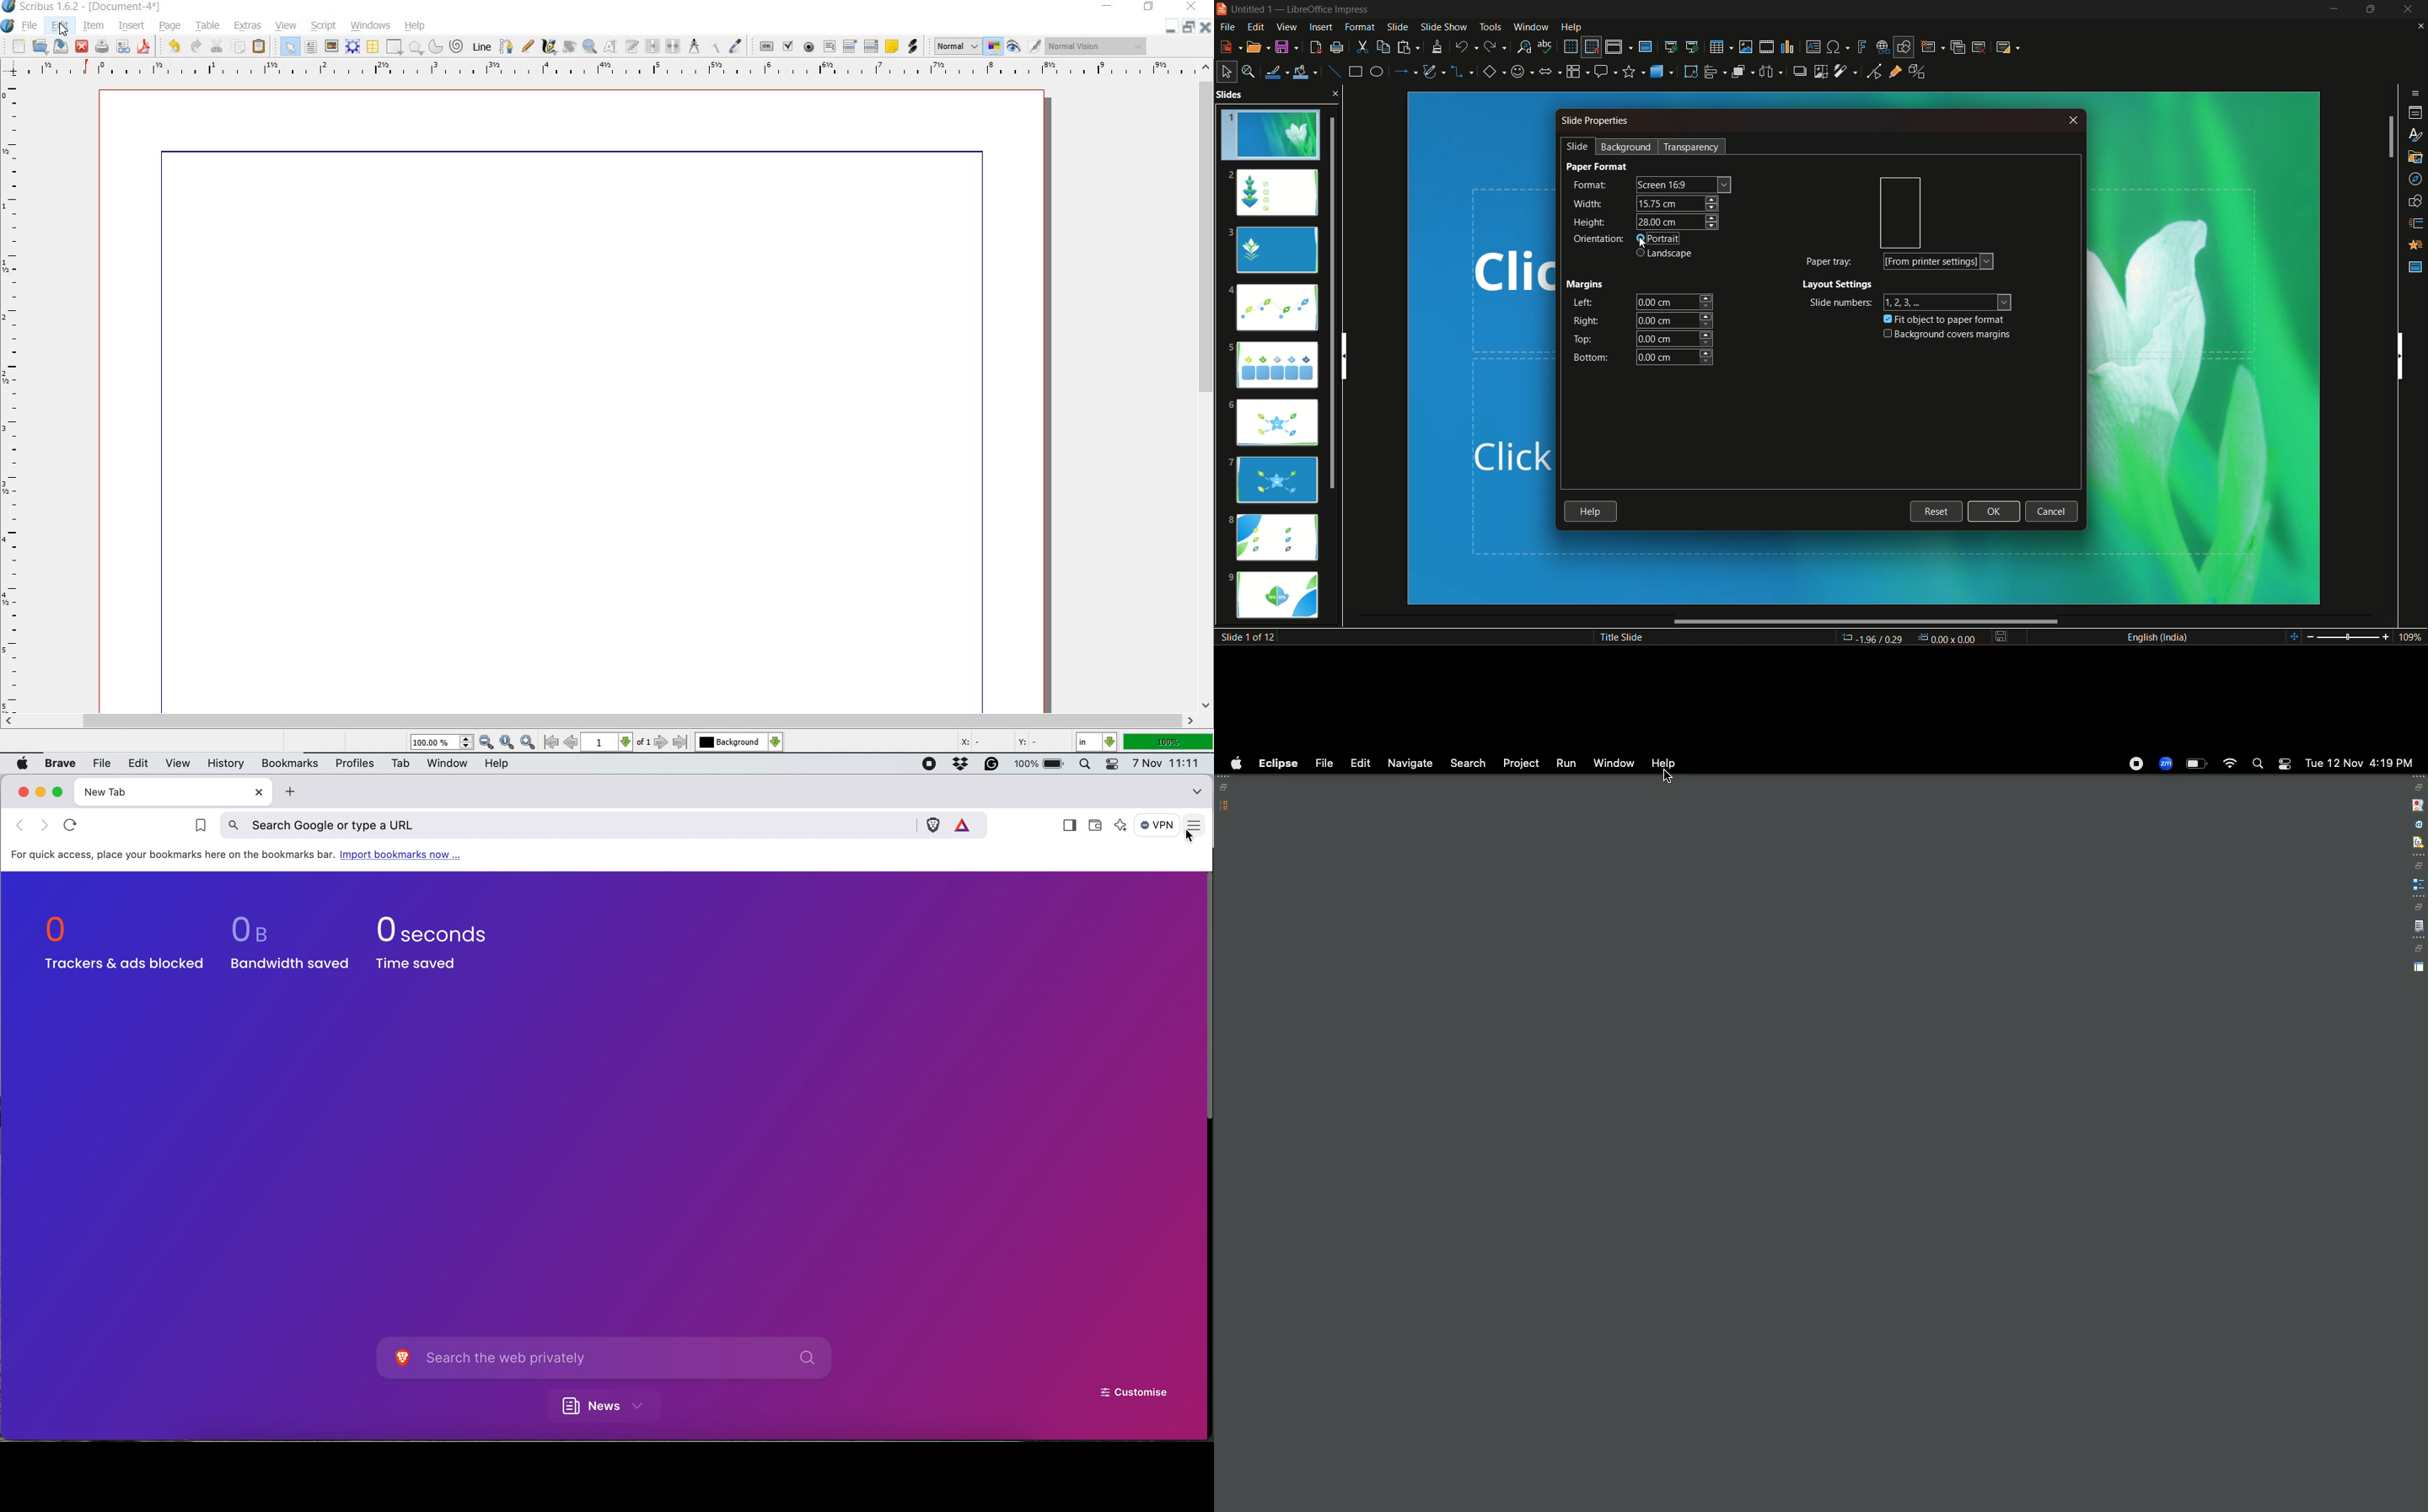 This screenshot has width=2436, height=1512. I want to click on zoom, so click(2355, 636).